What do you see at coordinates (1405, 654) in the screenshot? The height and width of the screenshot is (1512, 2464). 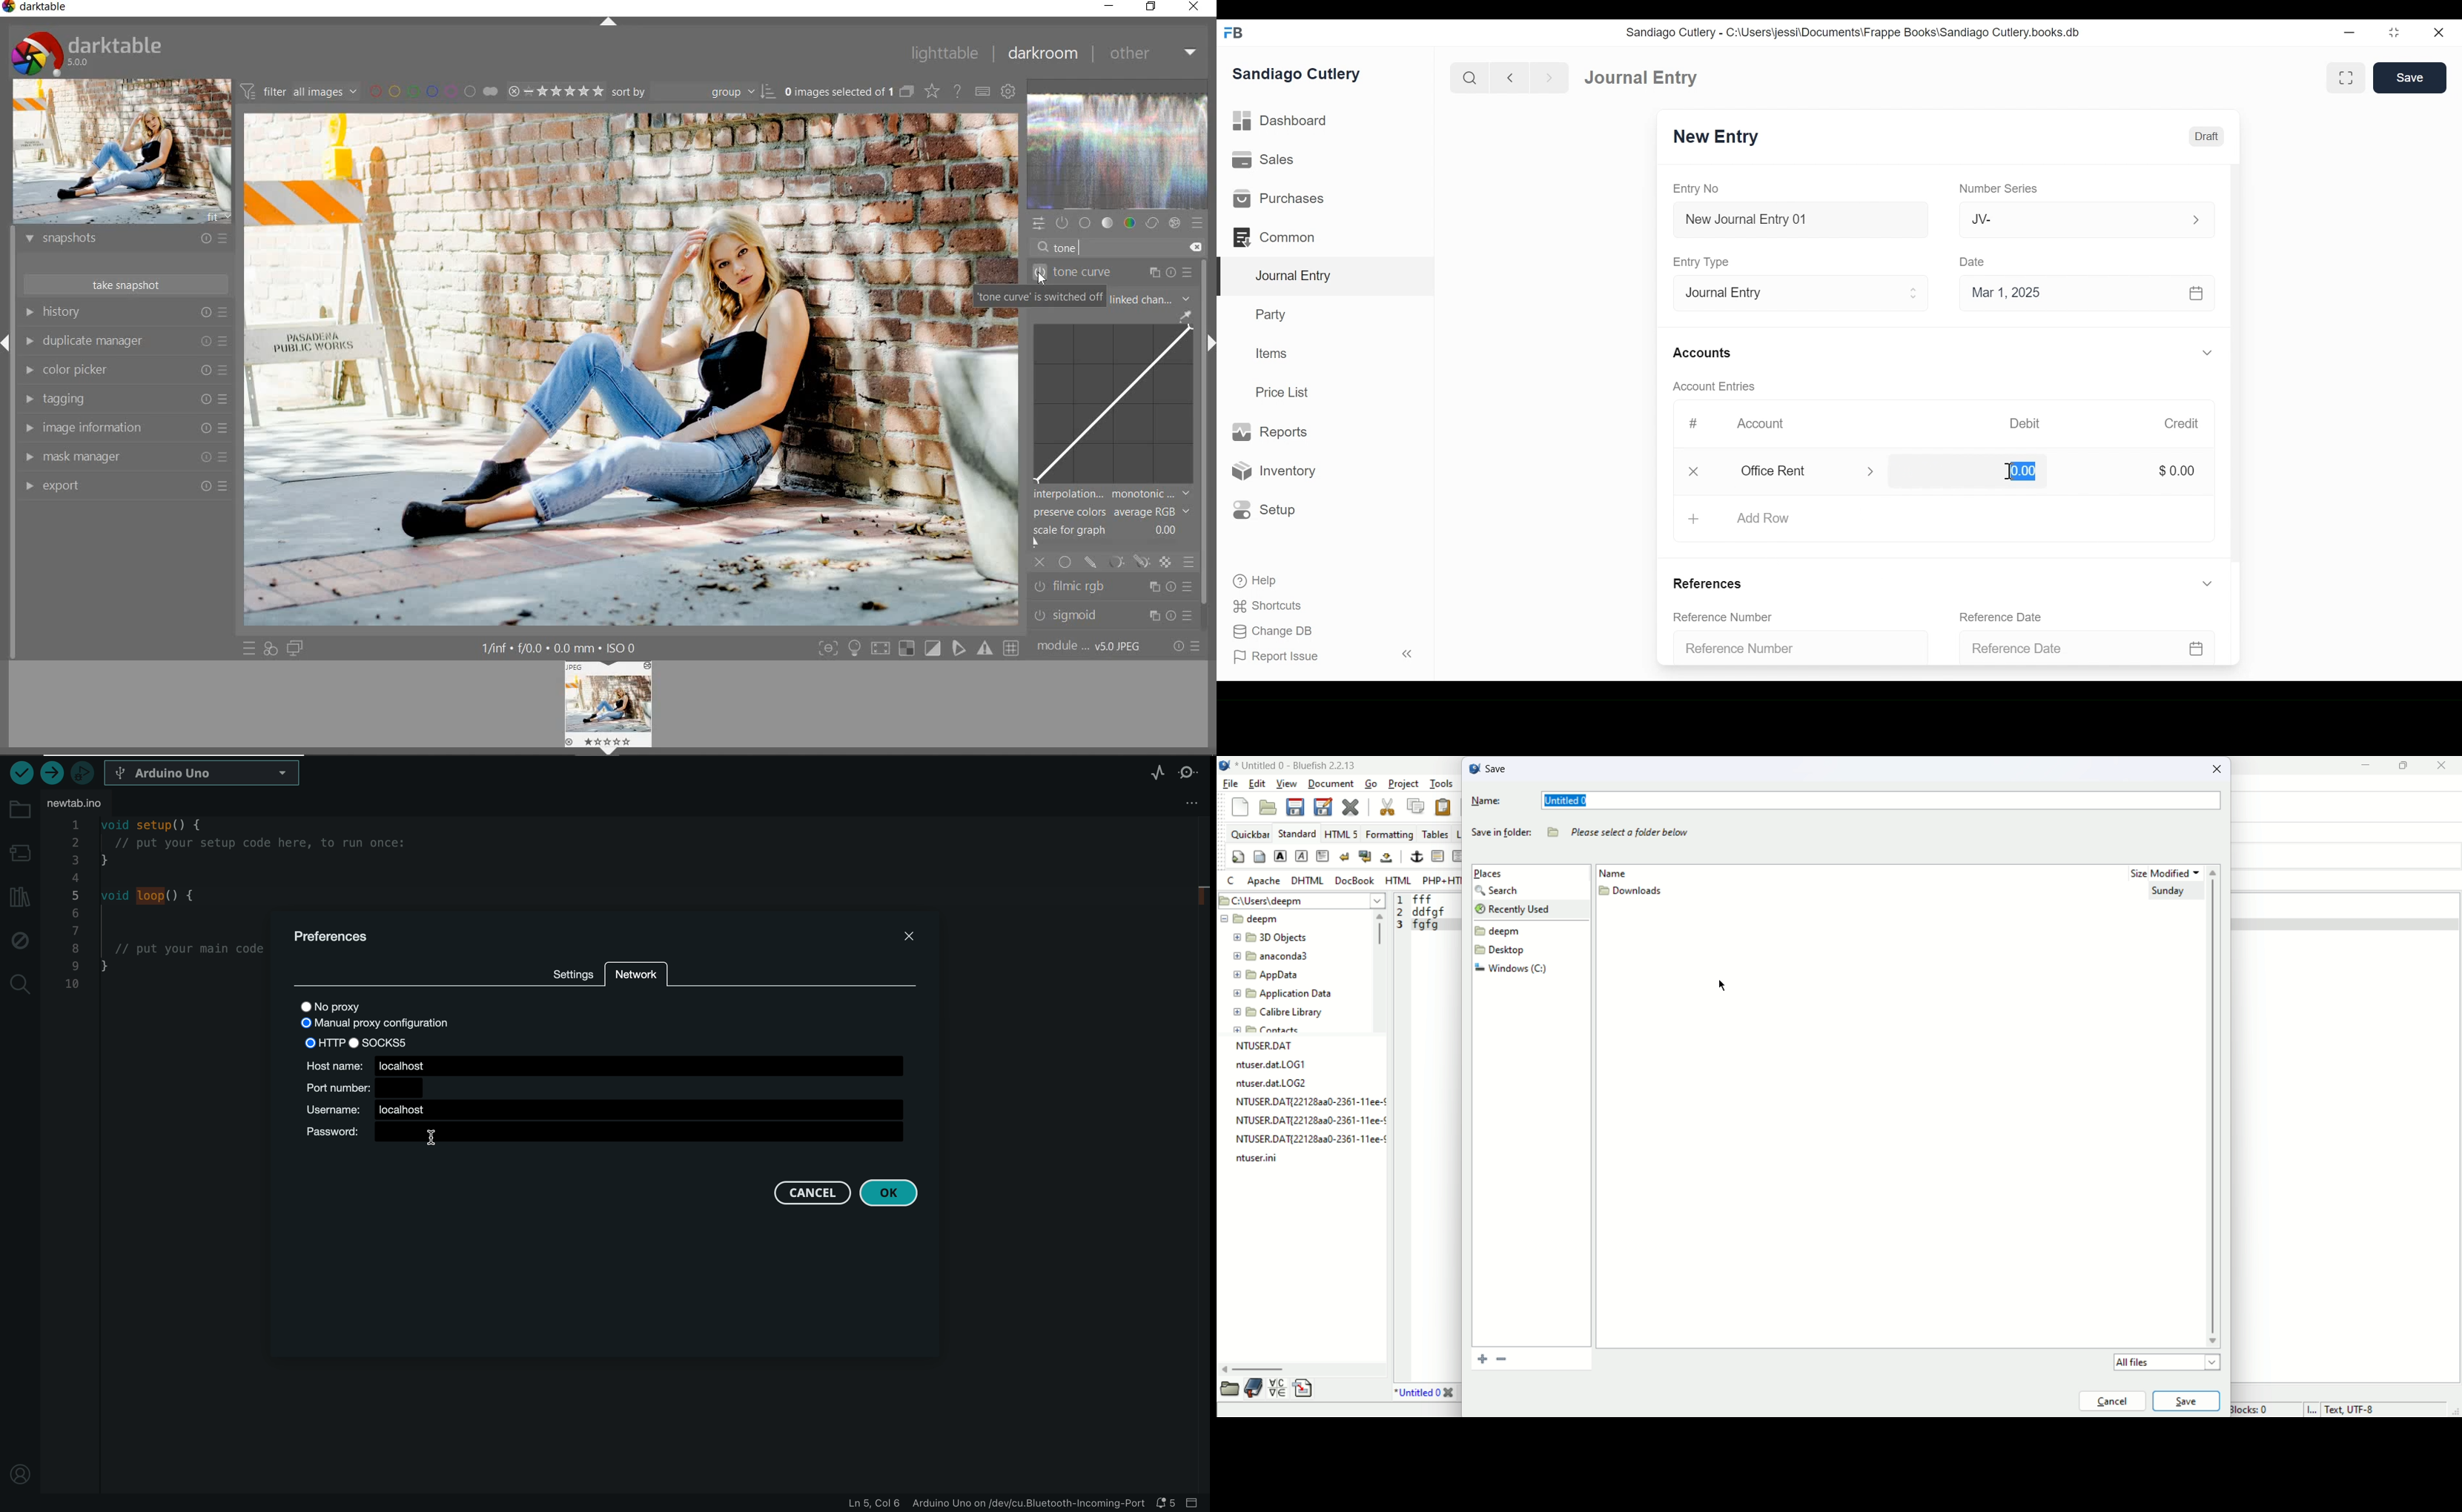 I see `collapse sidebar` at bounding box center [1405, 654].